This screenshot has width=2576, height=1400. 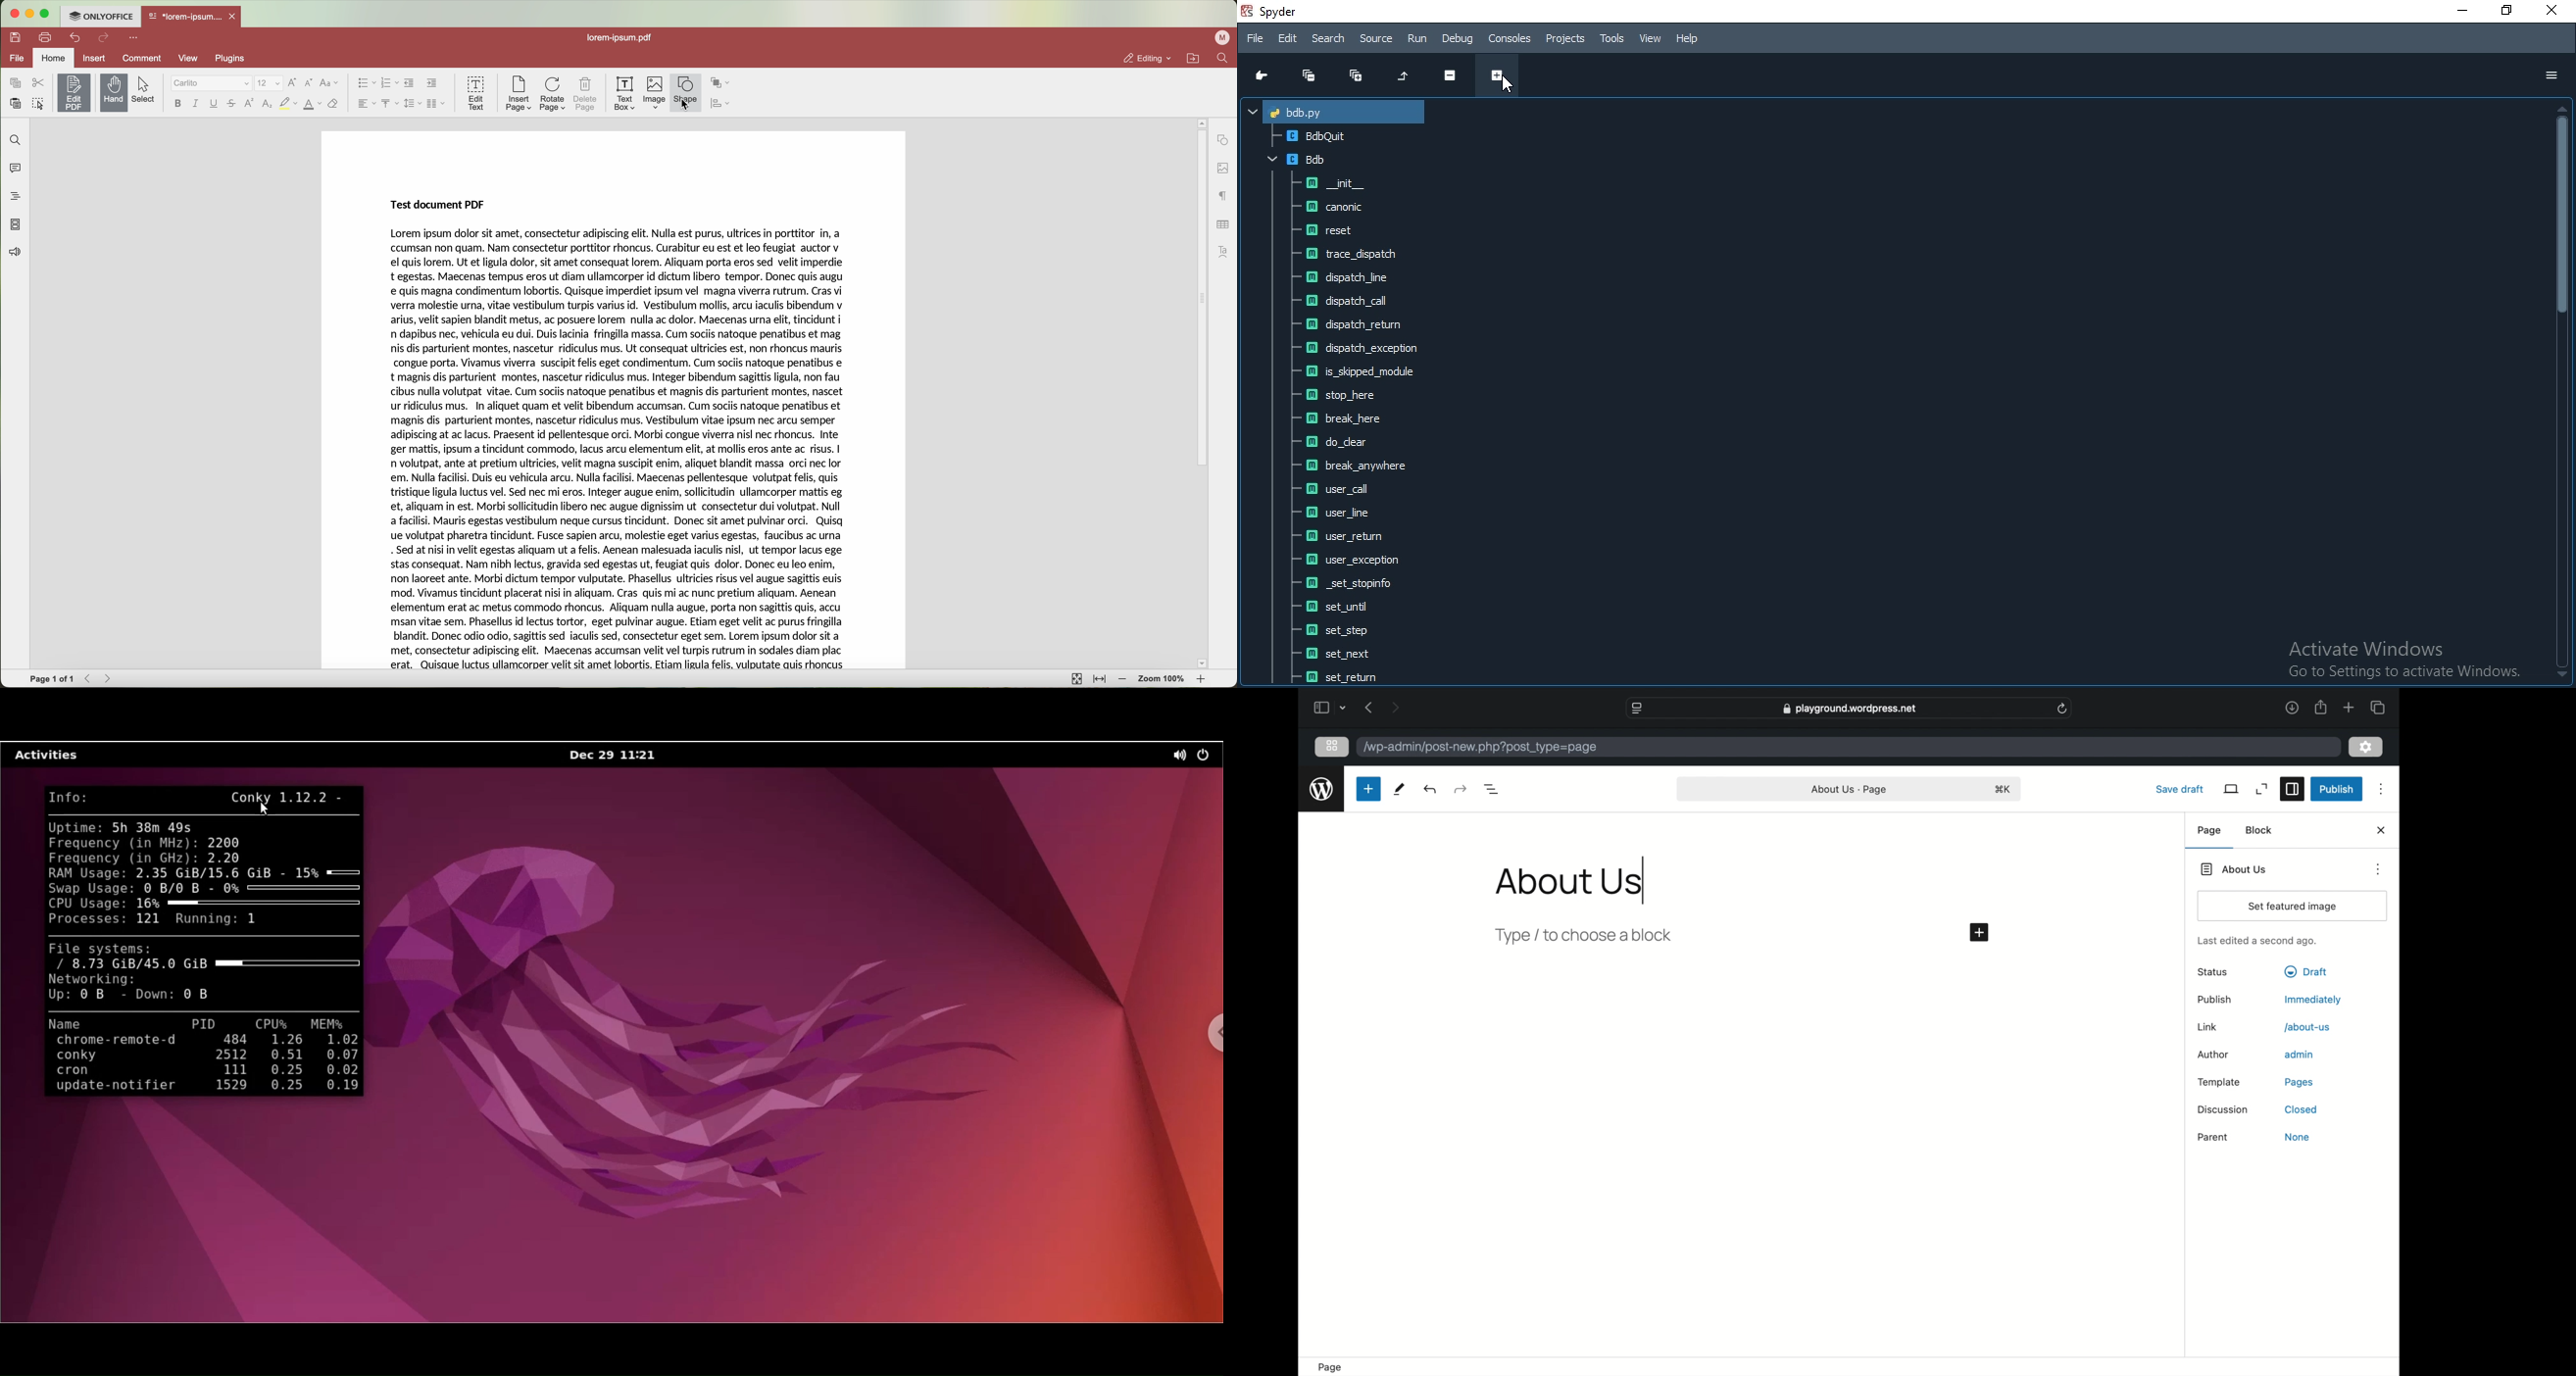 I want to click on admin, so click(x=2300, y=1054).